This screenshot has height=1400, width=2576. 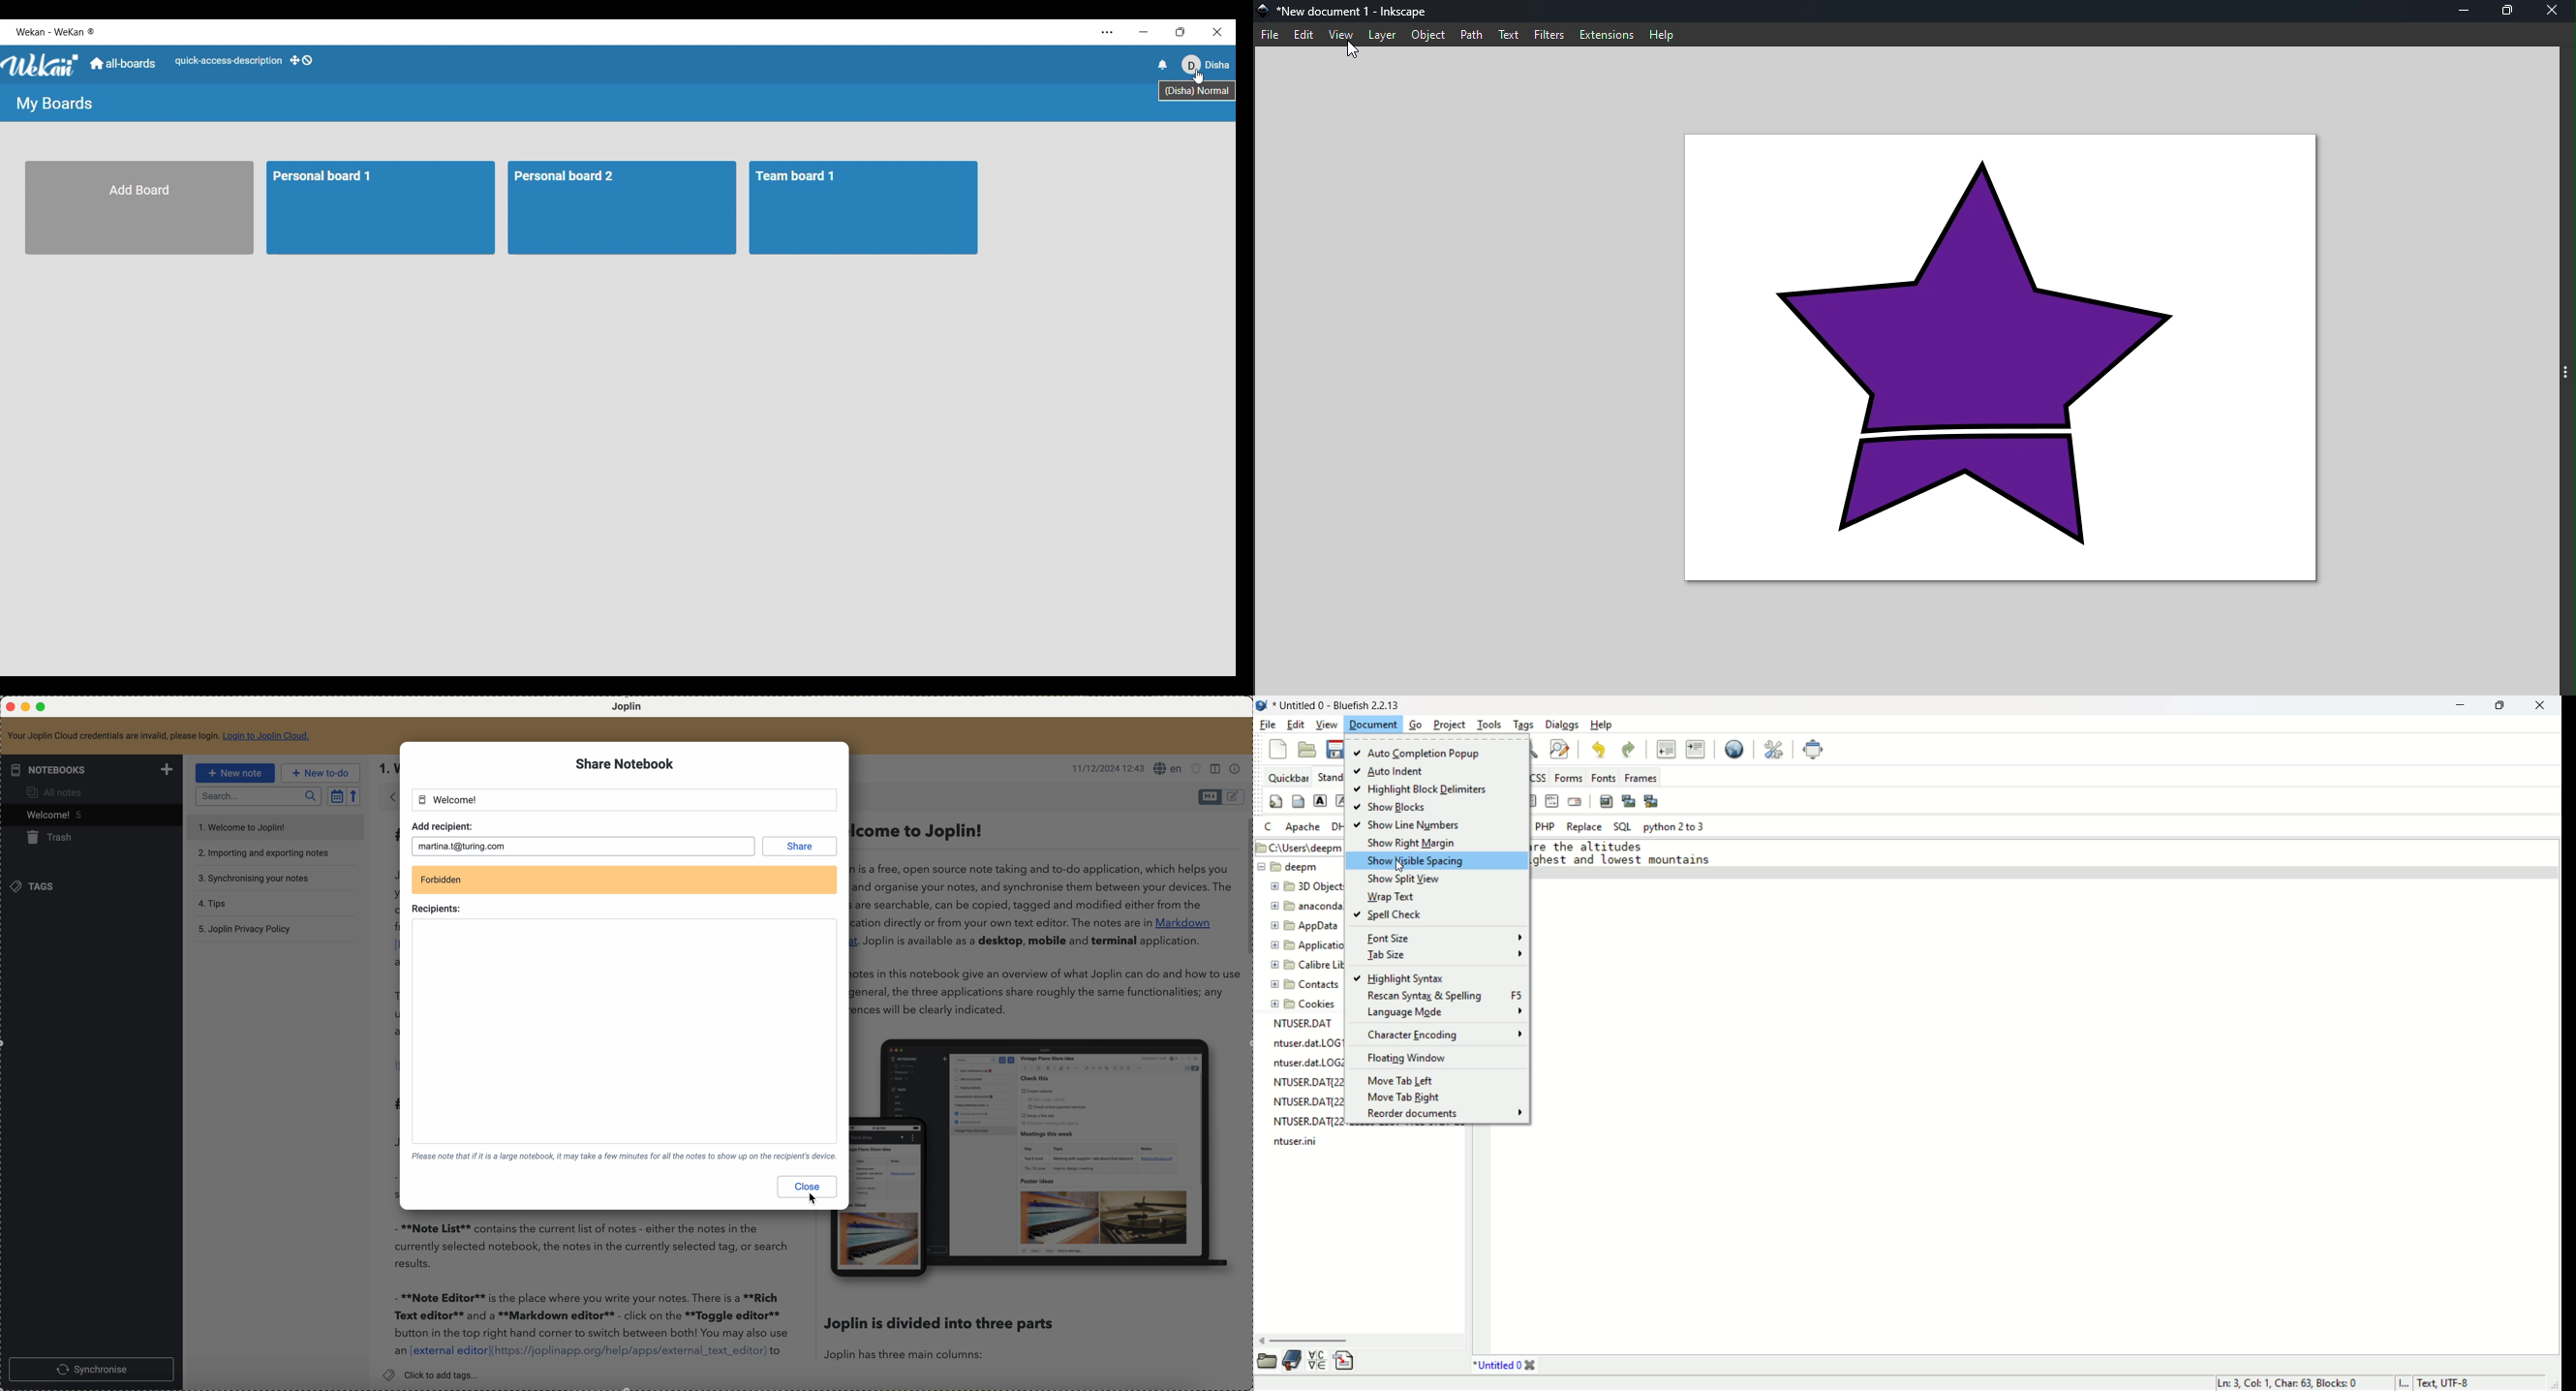 What do you see at coordinates (1500, 1365) in the screenshot?
I see `title` at bounding box center [1500, 1365].